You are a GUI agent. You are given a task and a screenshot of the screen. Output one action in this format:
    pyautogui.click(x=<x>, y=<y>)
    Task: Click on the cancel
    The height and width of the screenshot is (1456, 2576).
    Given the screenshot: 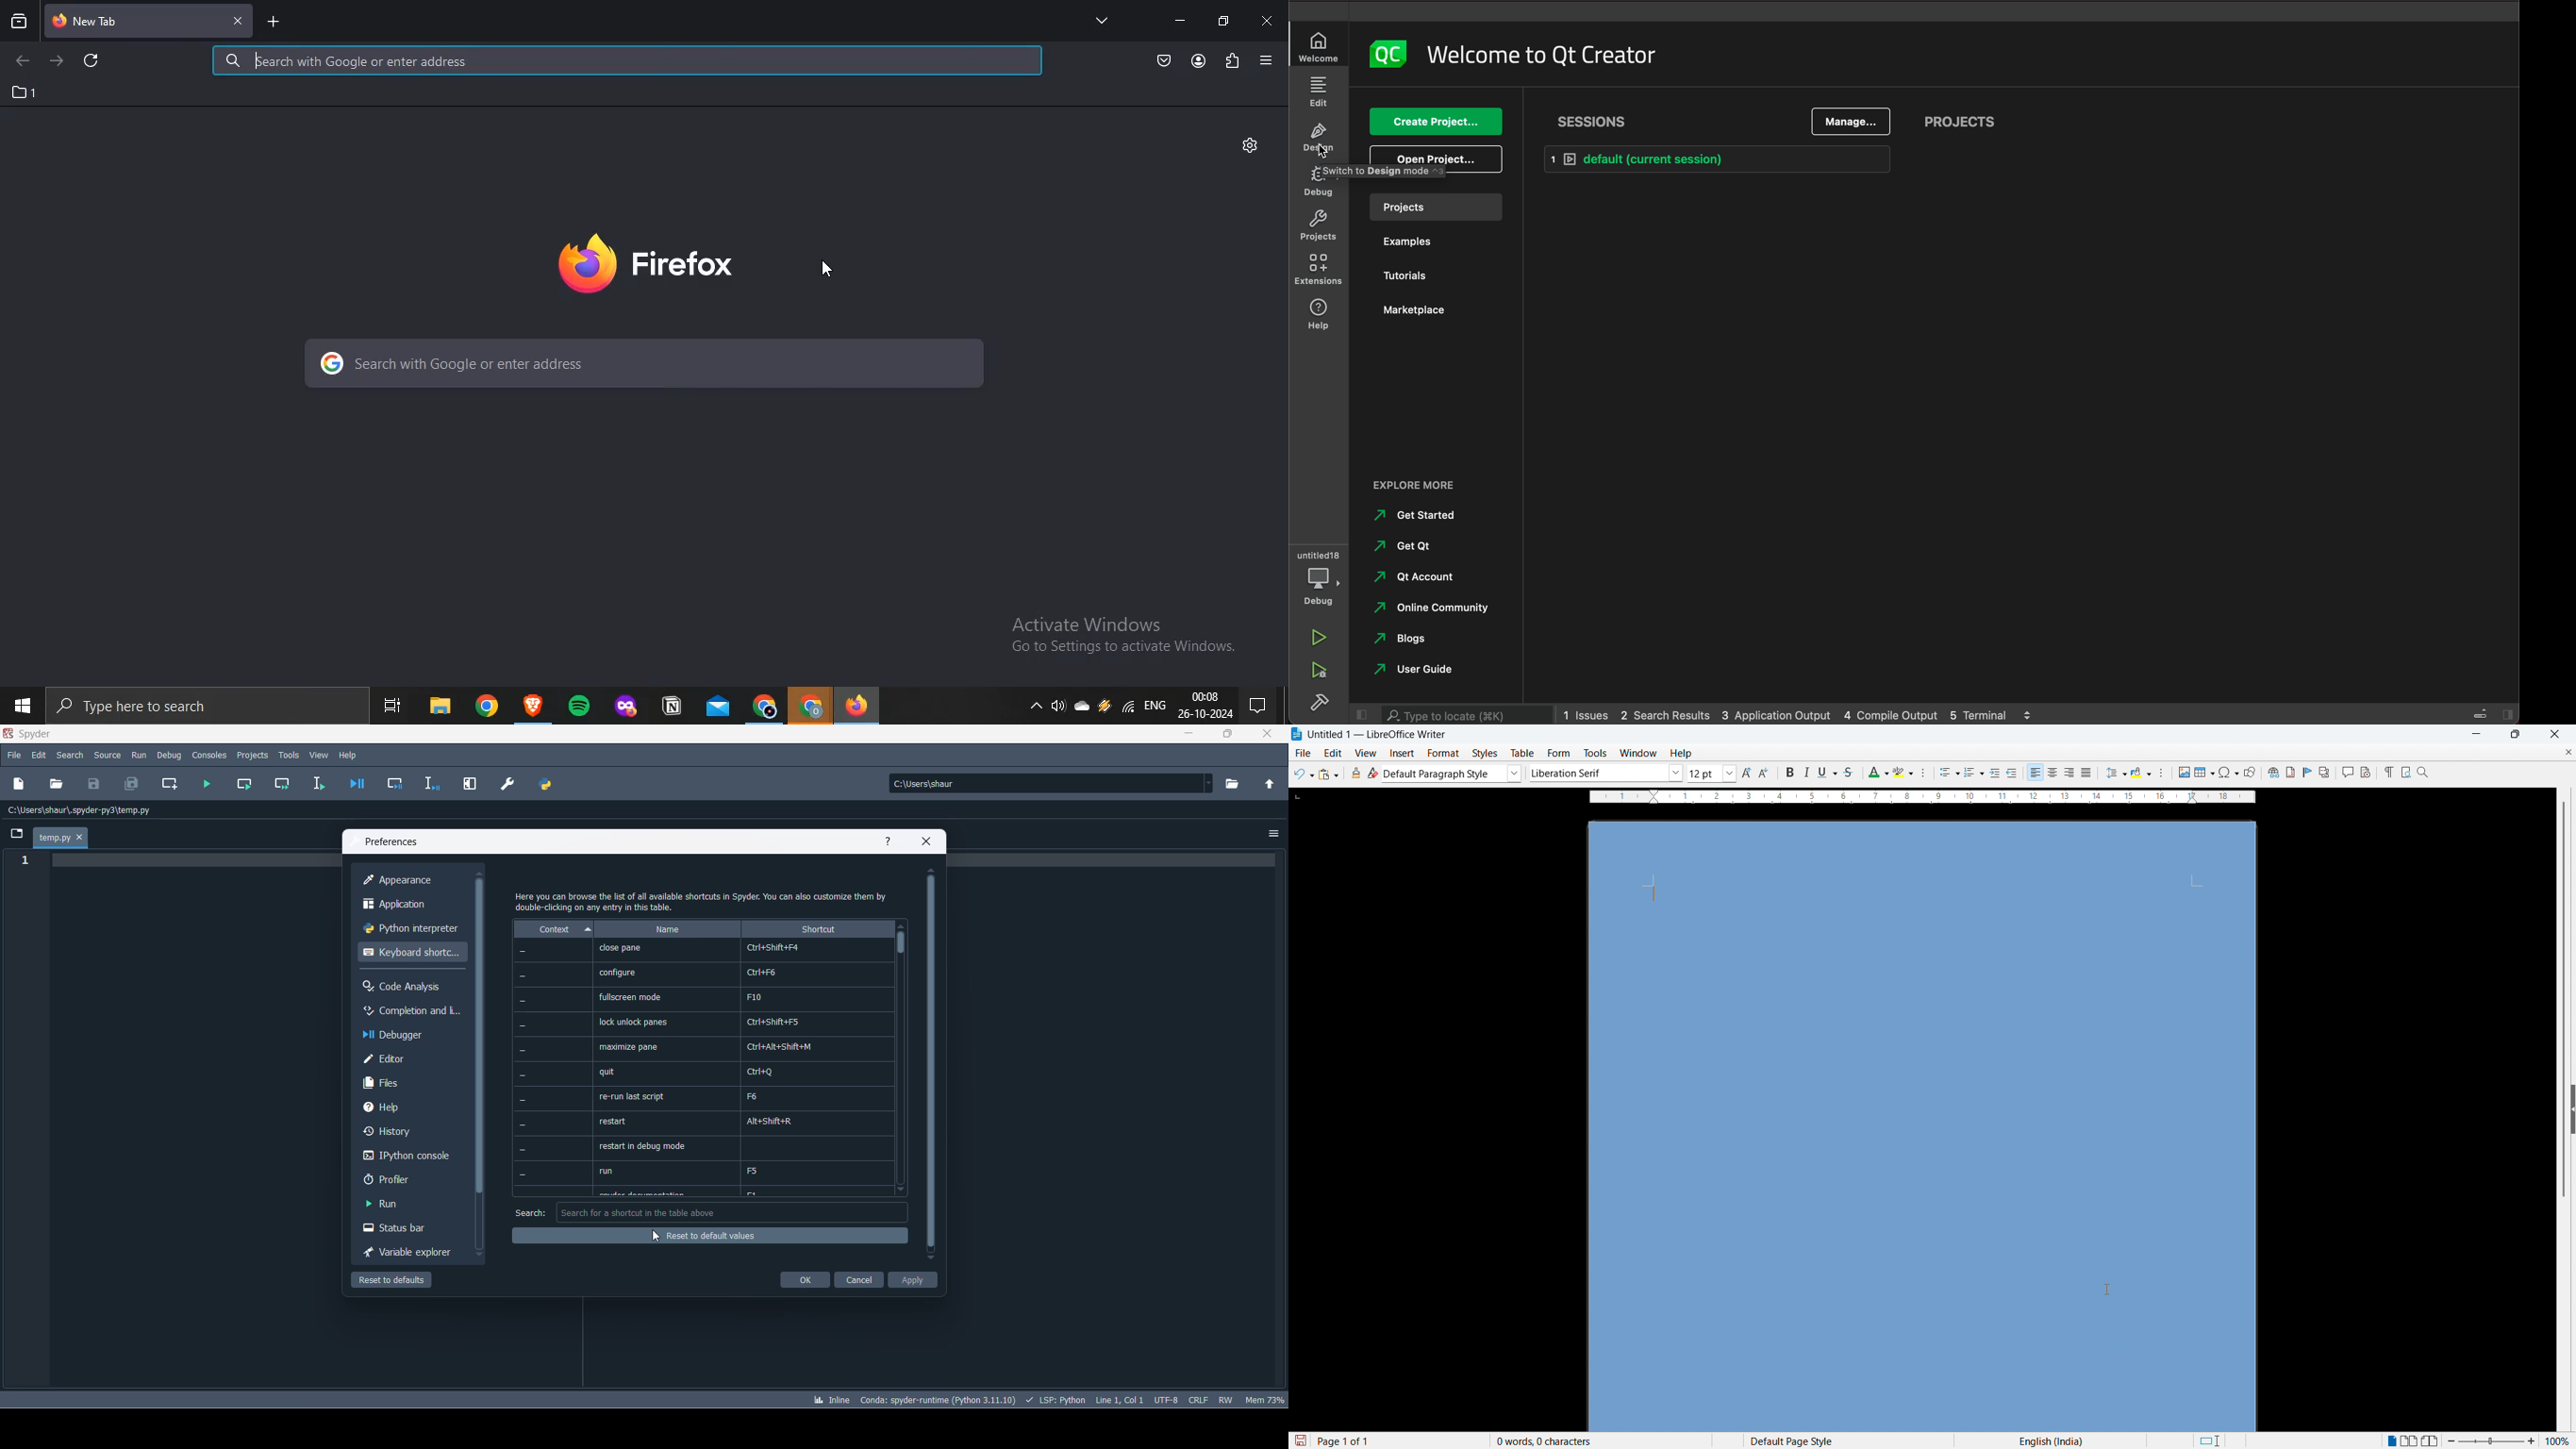 What is the action you would take?
    pyautogui.click(x=860, y=1281)
    